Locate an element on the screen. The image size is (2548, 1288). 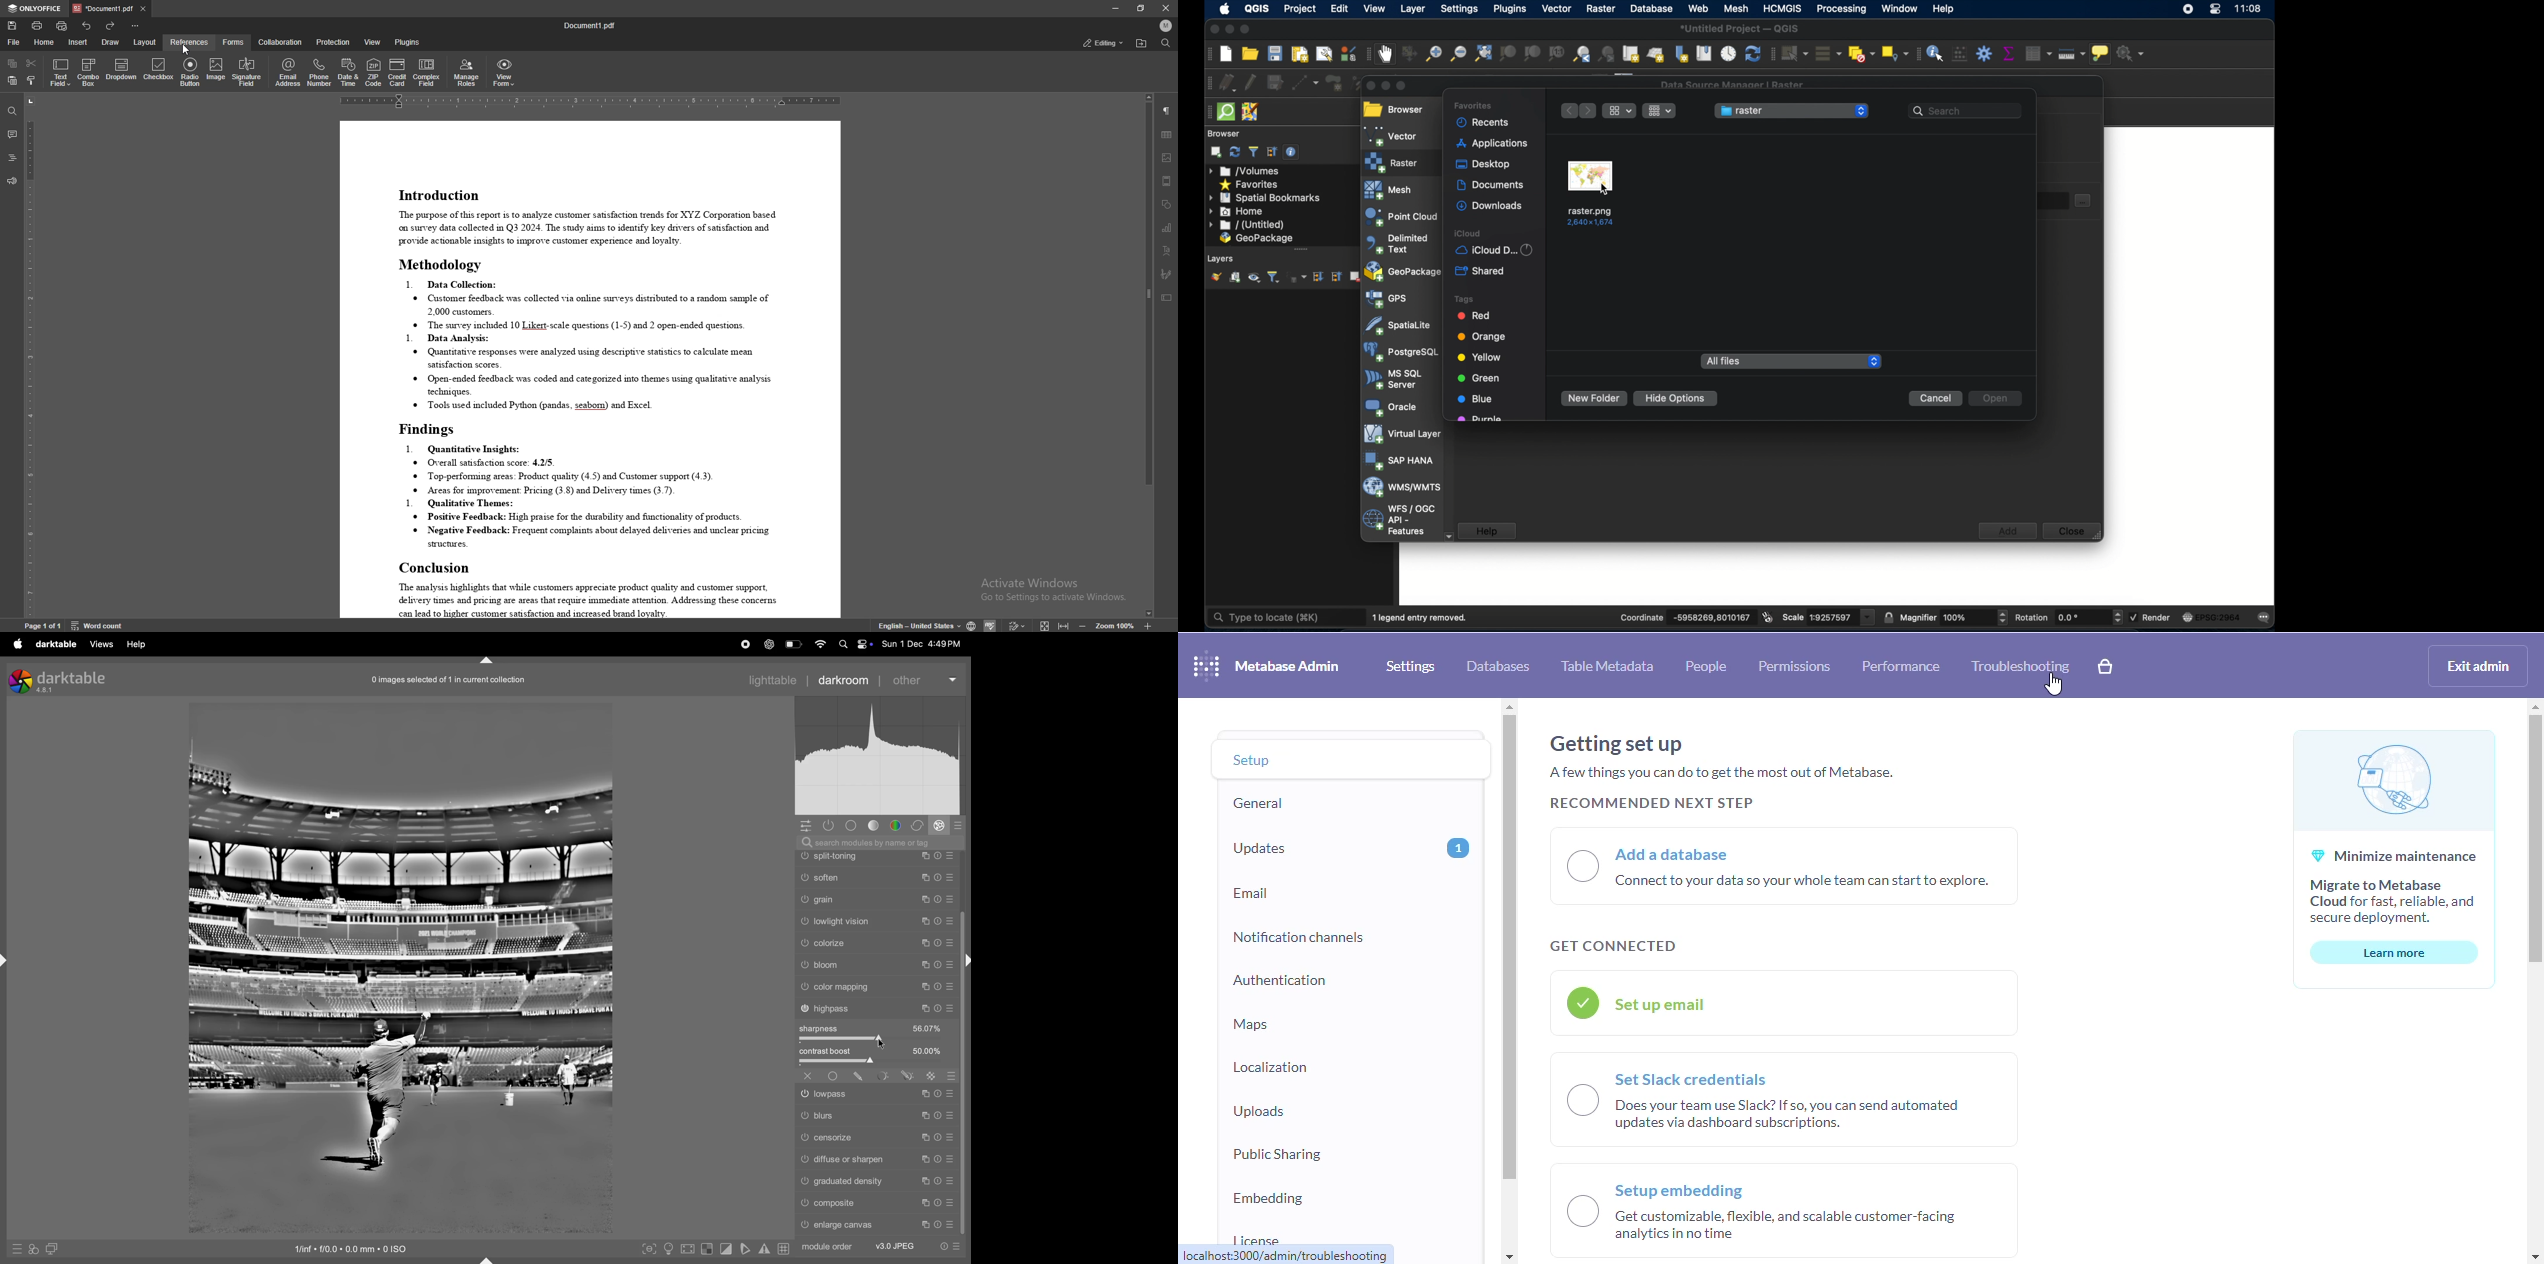
no action selected is located at coordinates (2132, 53).